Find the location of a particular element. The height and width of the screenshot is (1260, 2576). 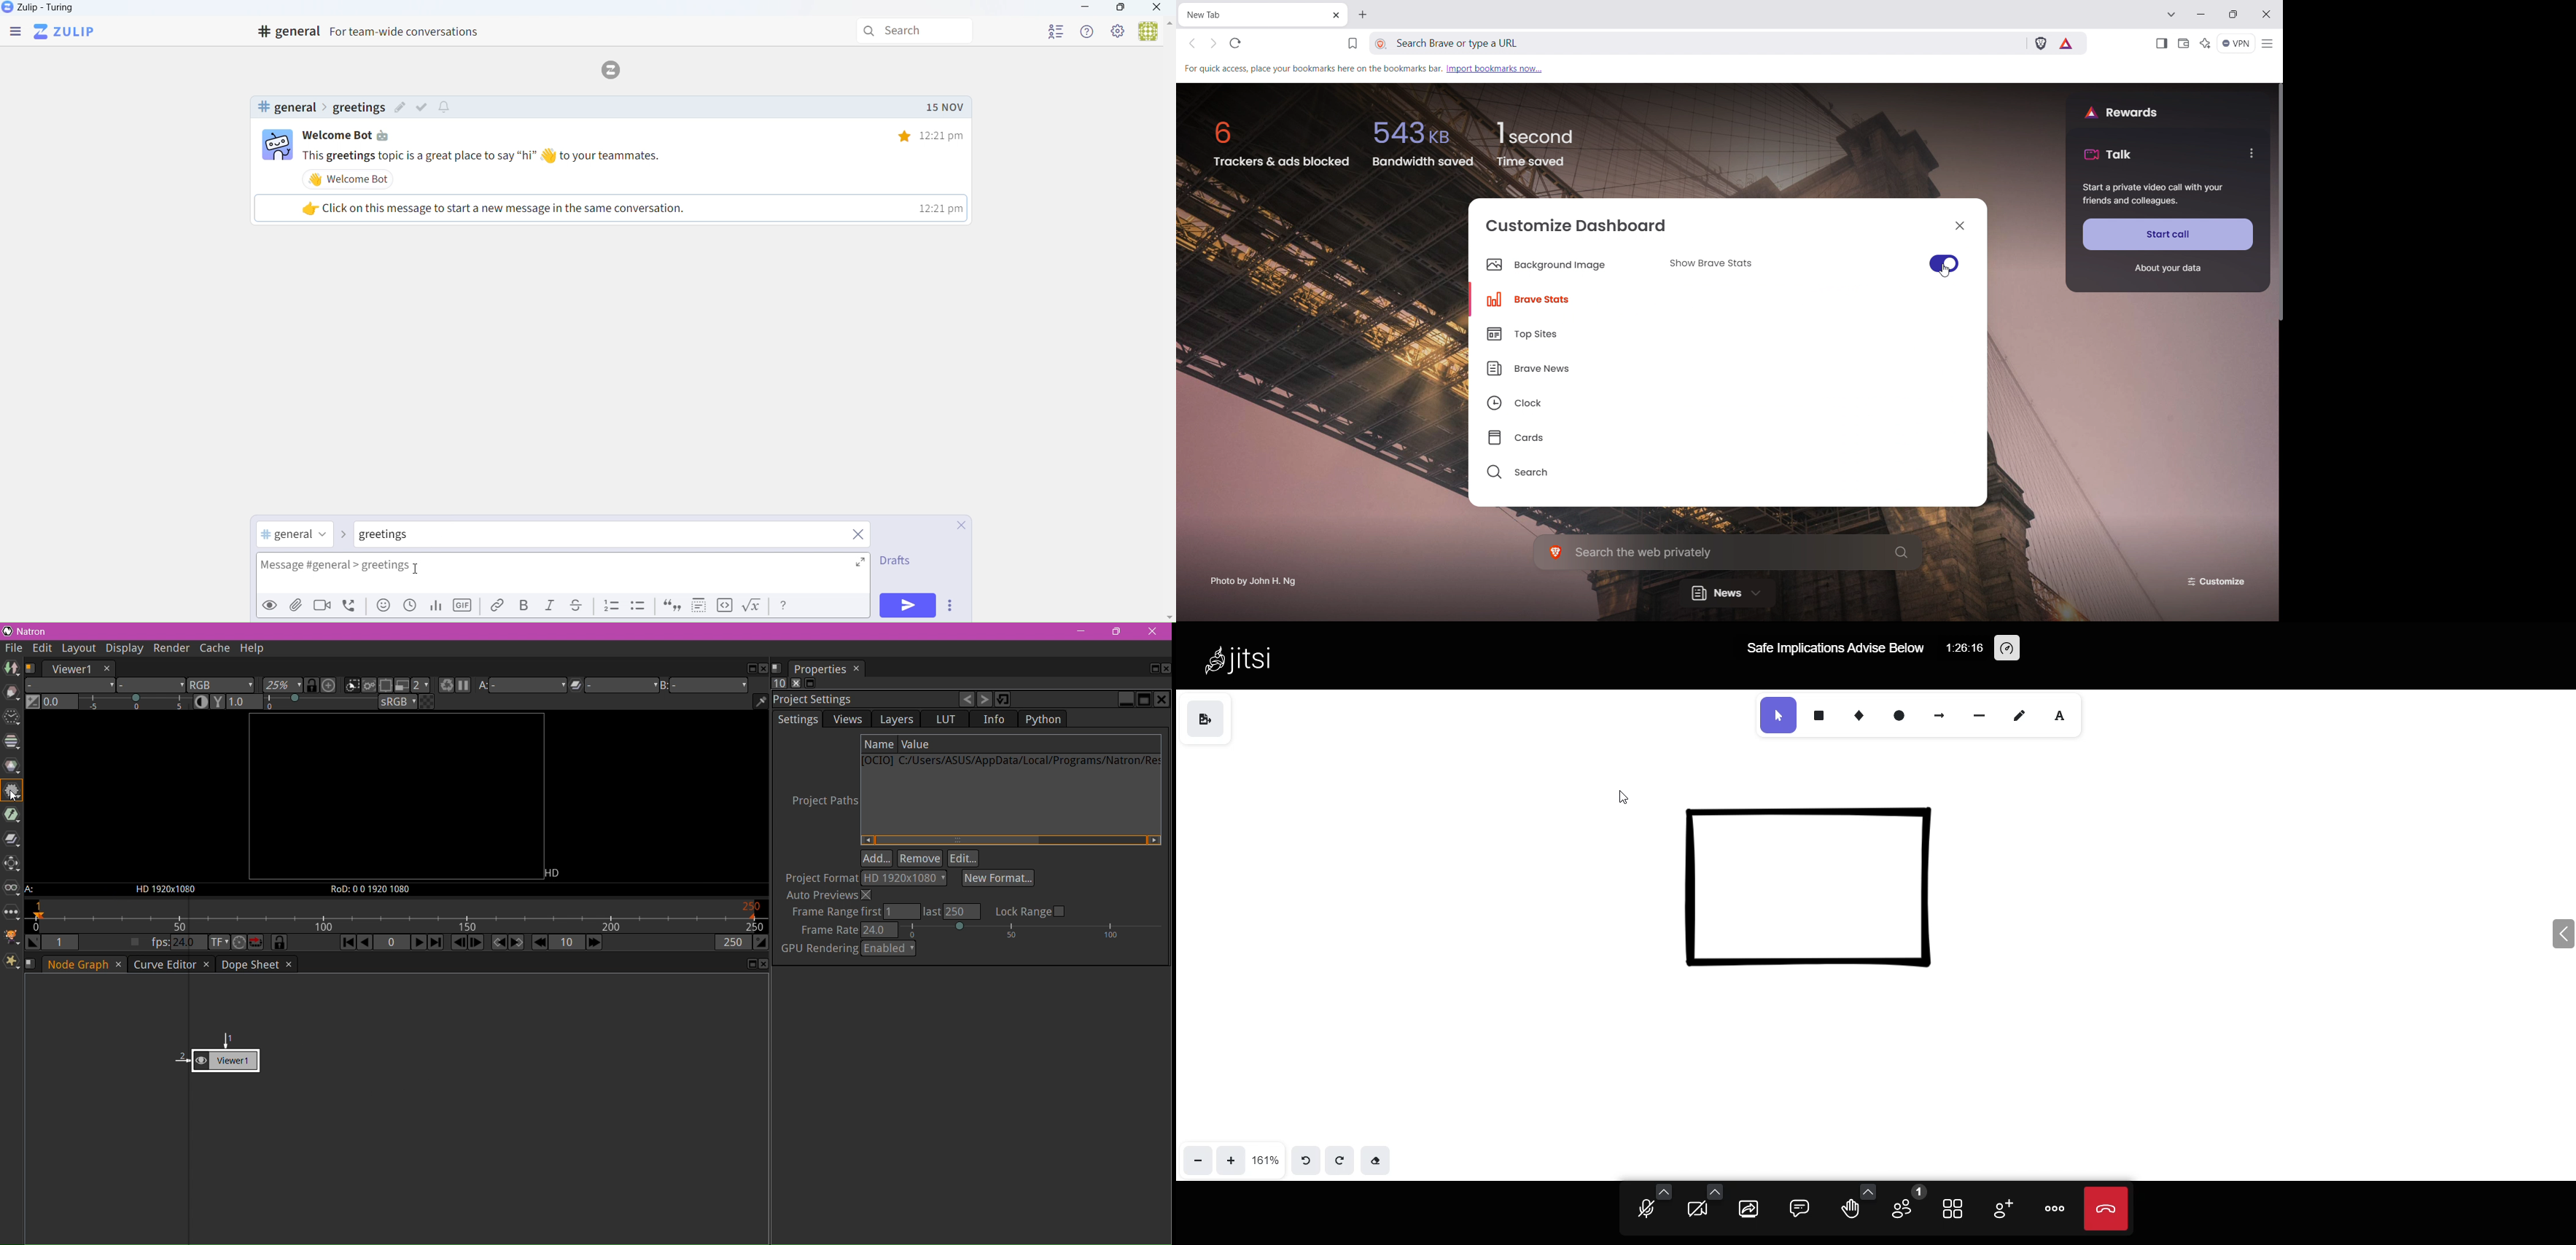

maximize is located at coordinates (2233, 14).